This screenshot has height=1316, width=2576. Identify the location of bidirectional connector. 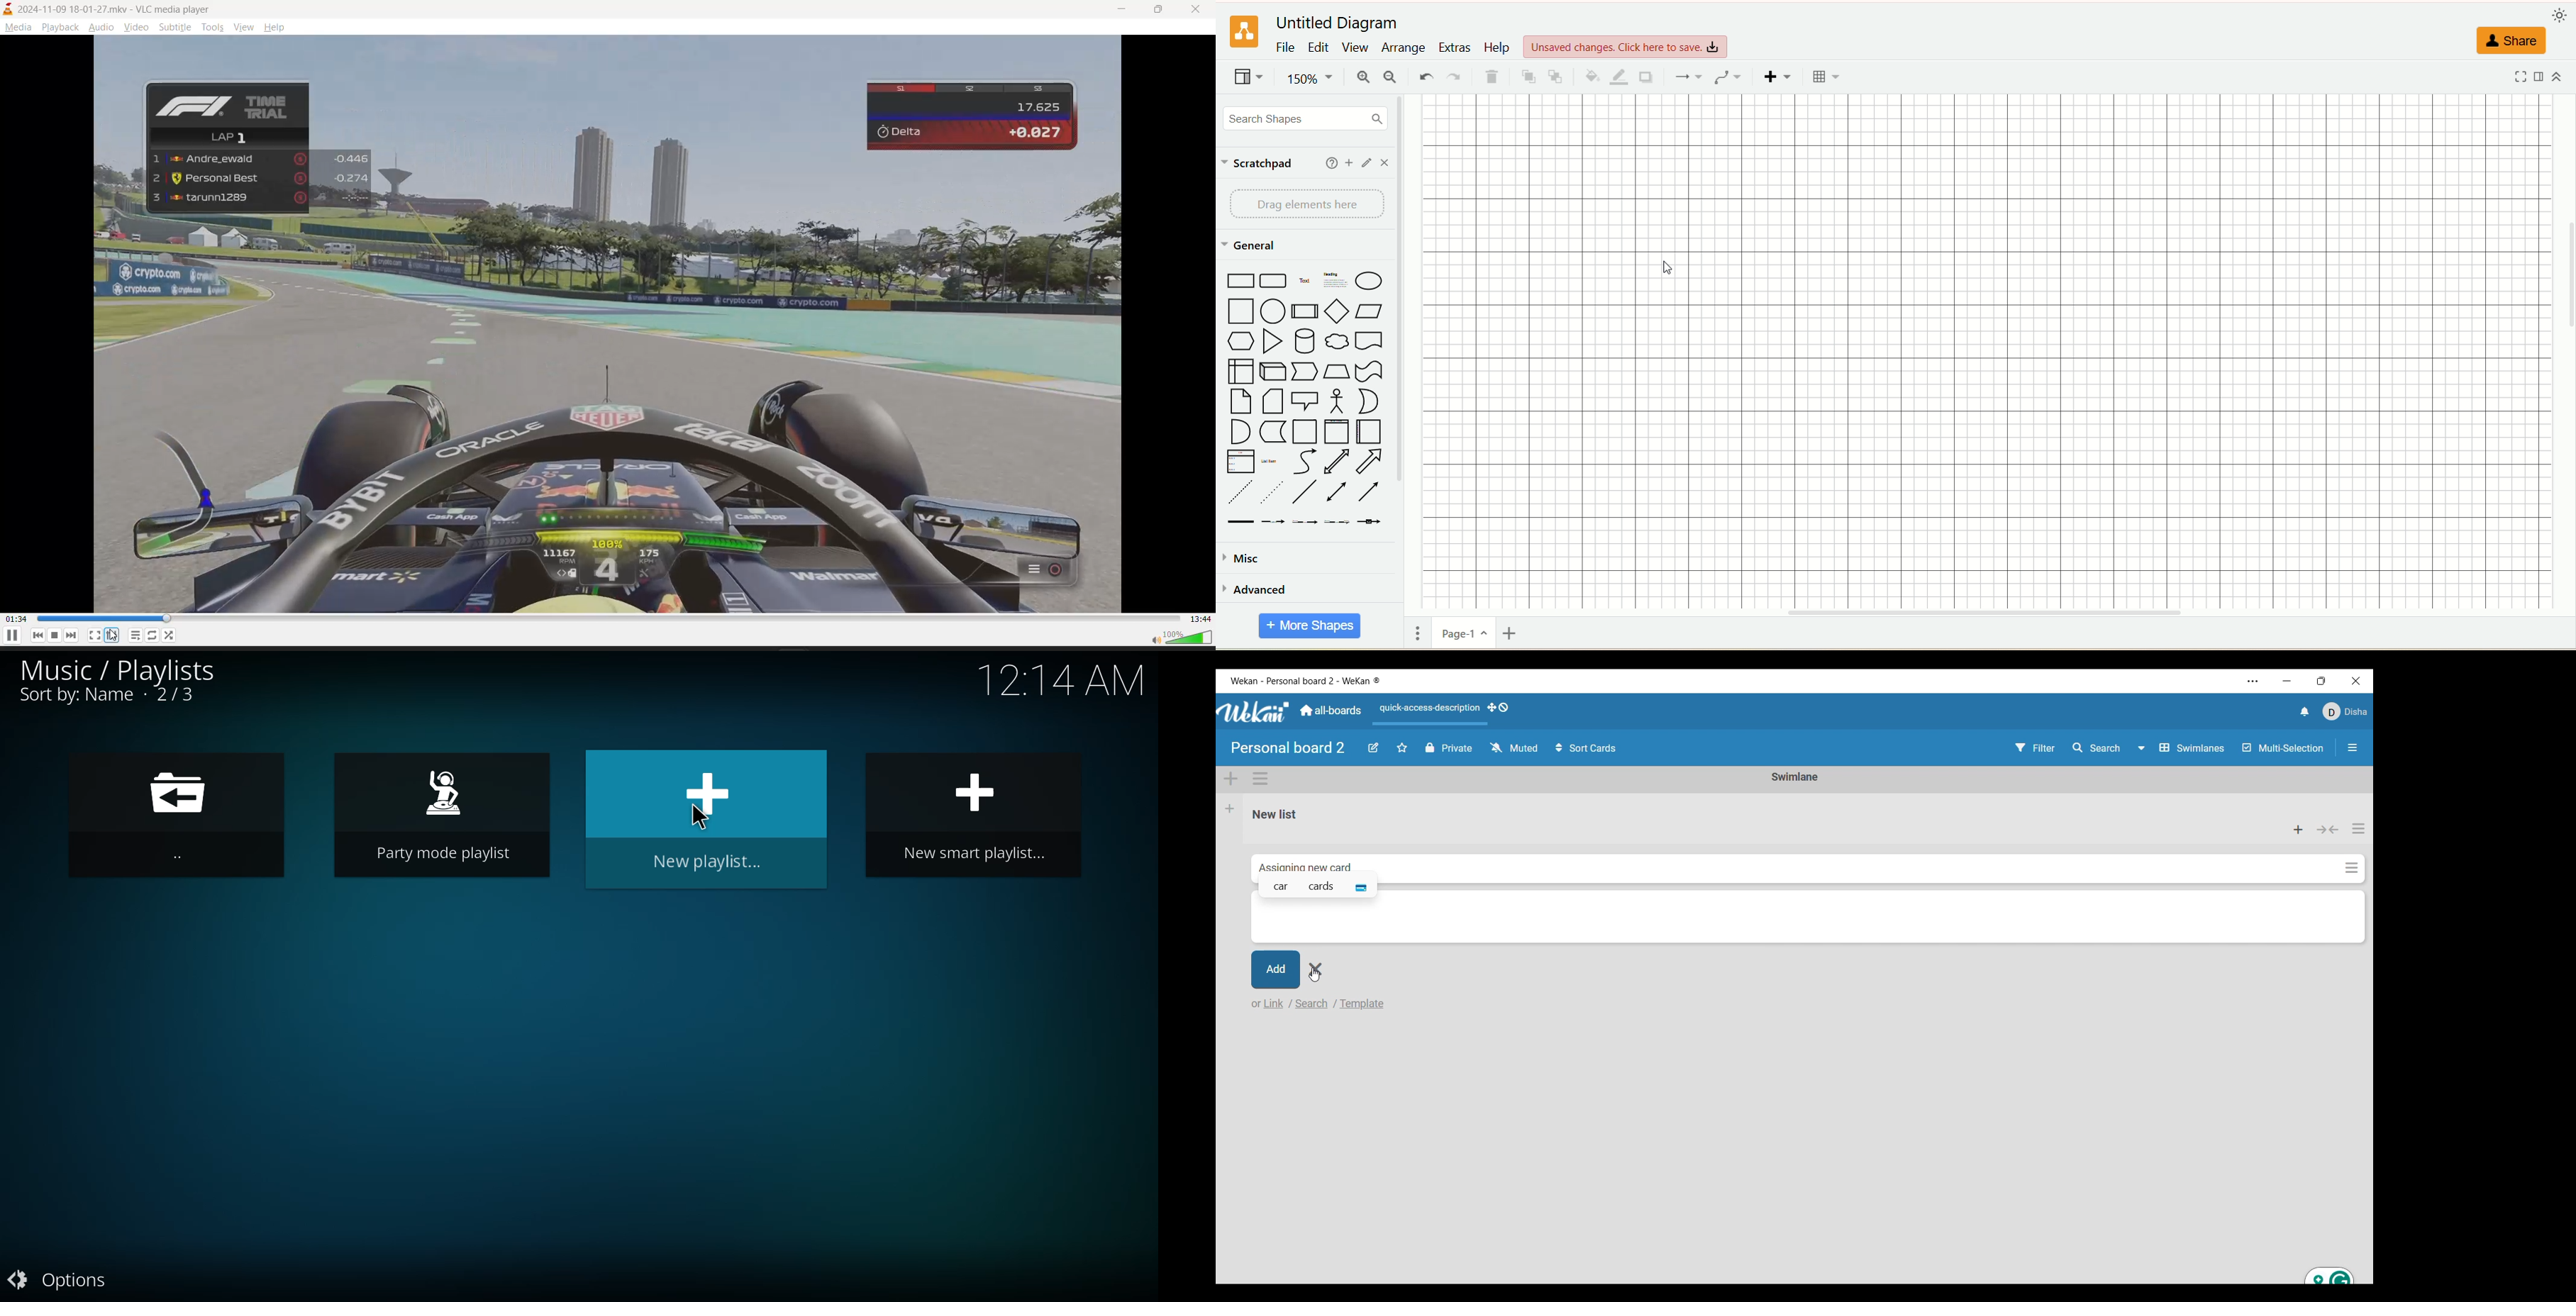
(1337, 492).